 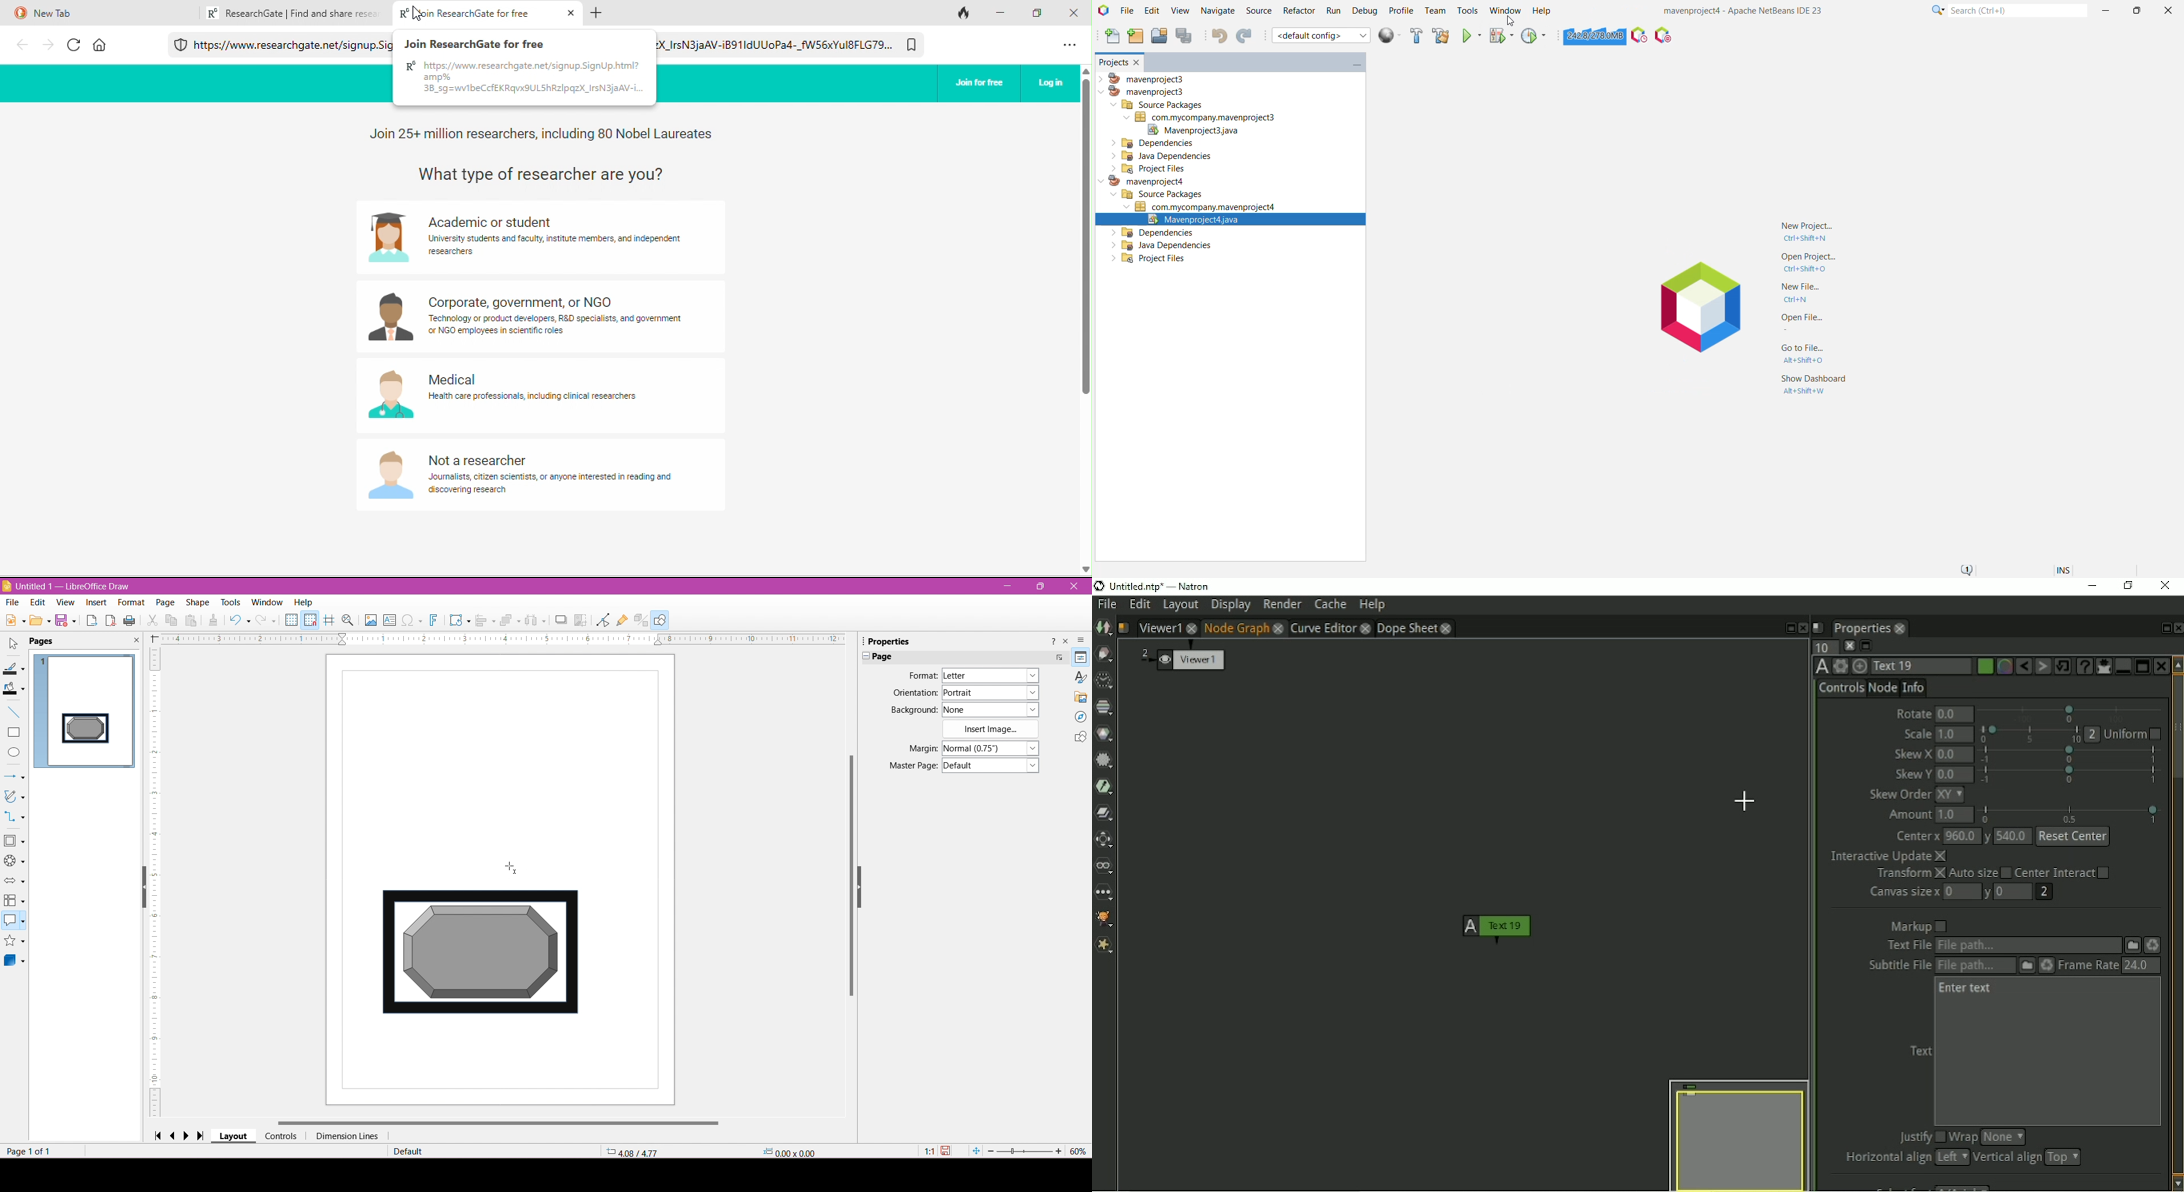 What do you see at coordinates (269, 601) in the screenshot?
I see `Window` at bounding box center [269, 601].